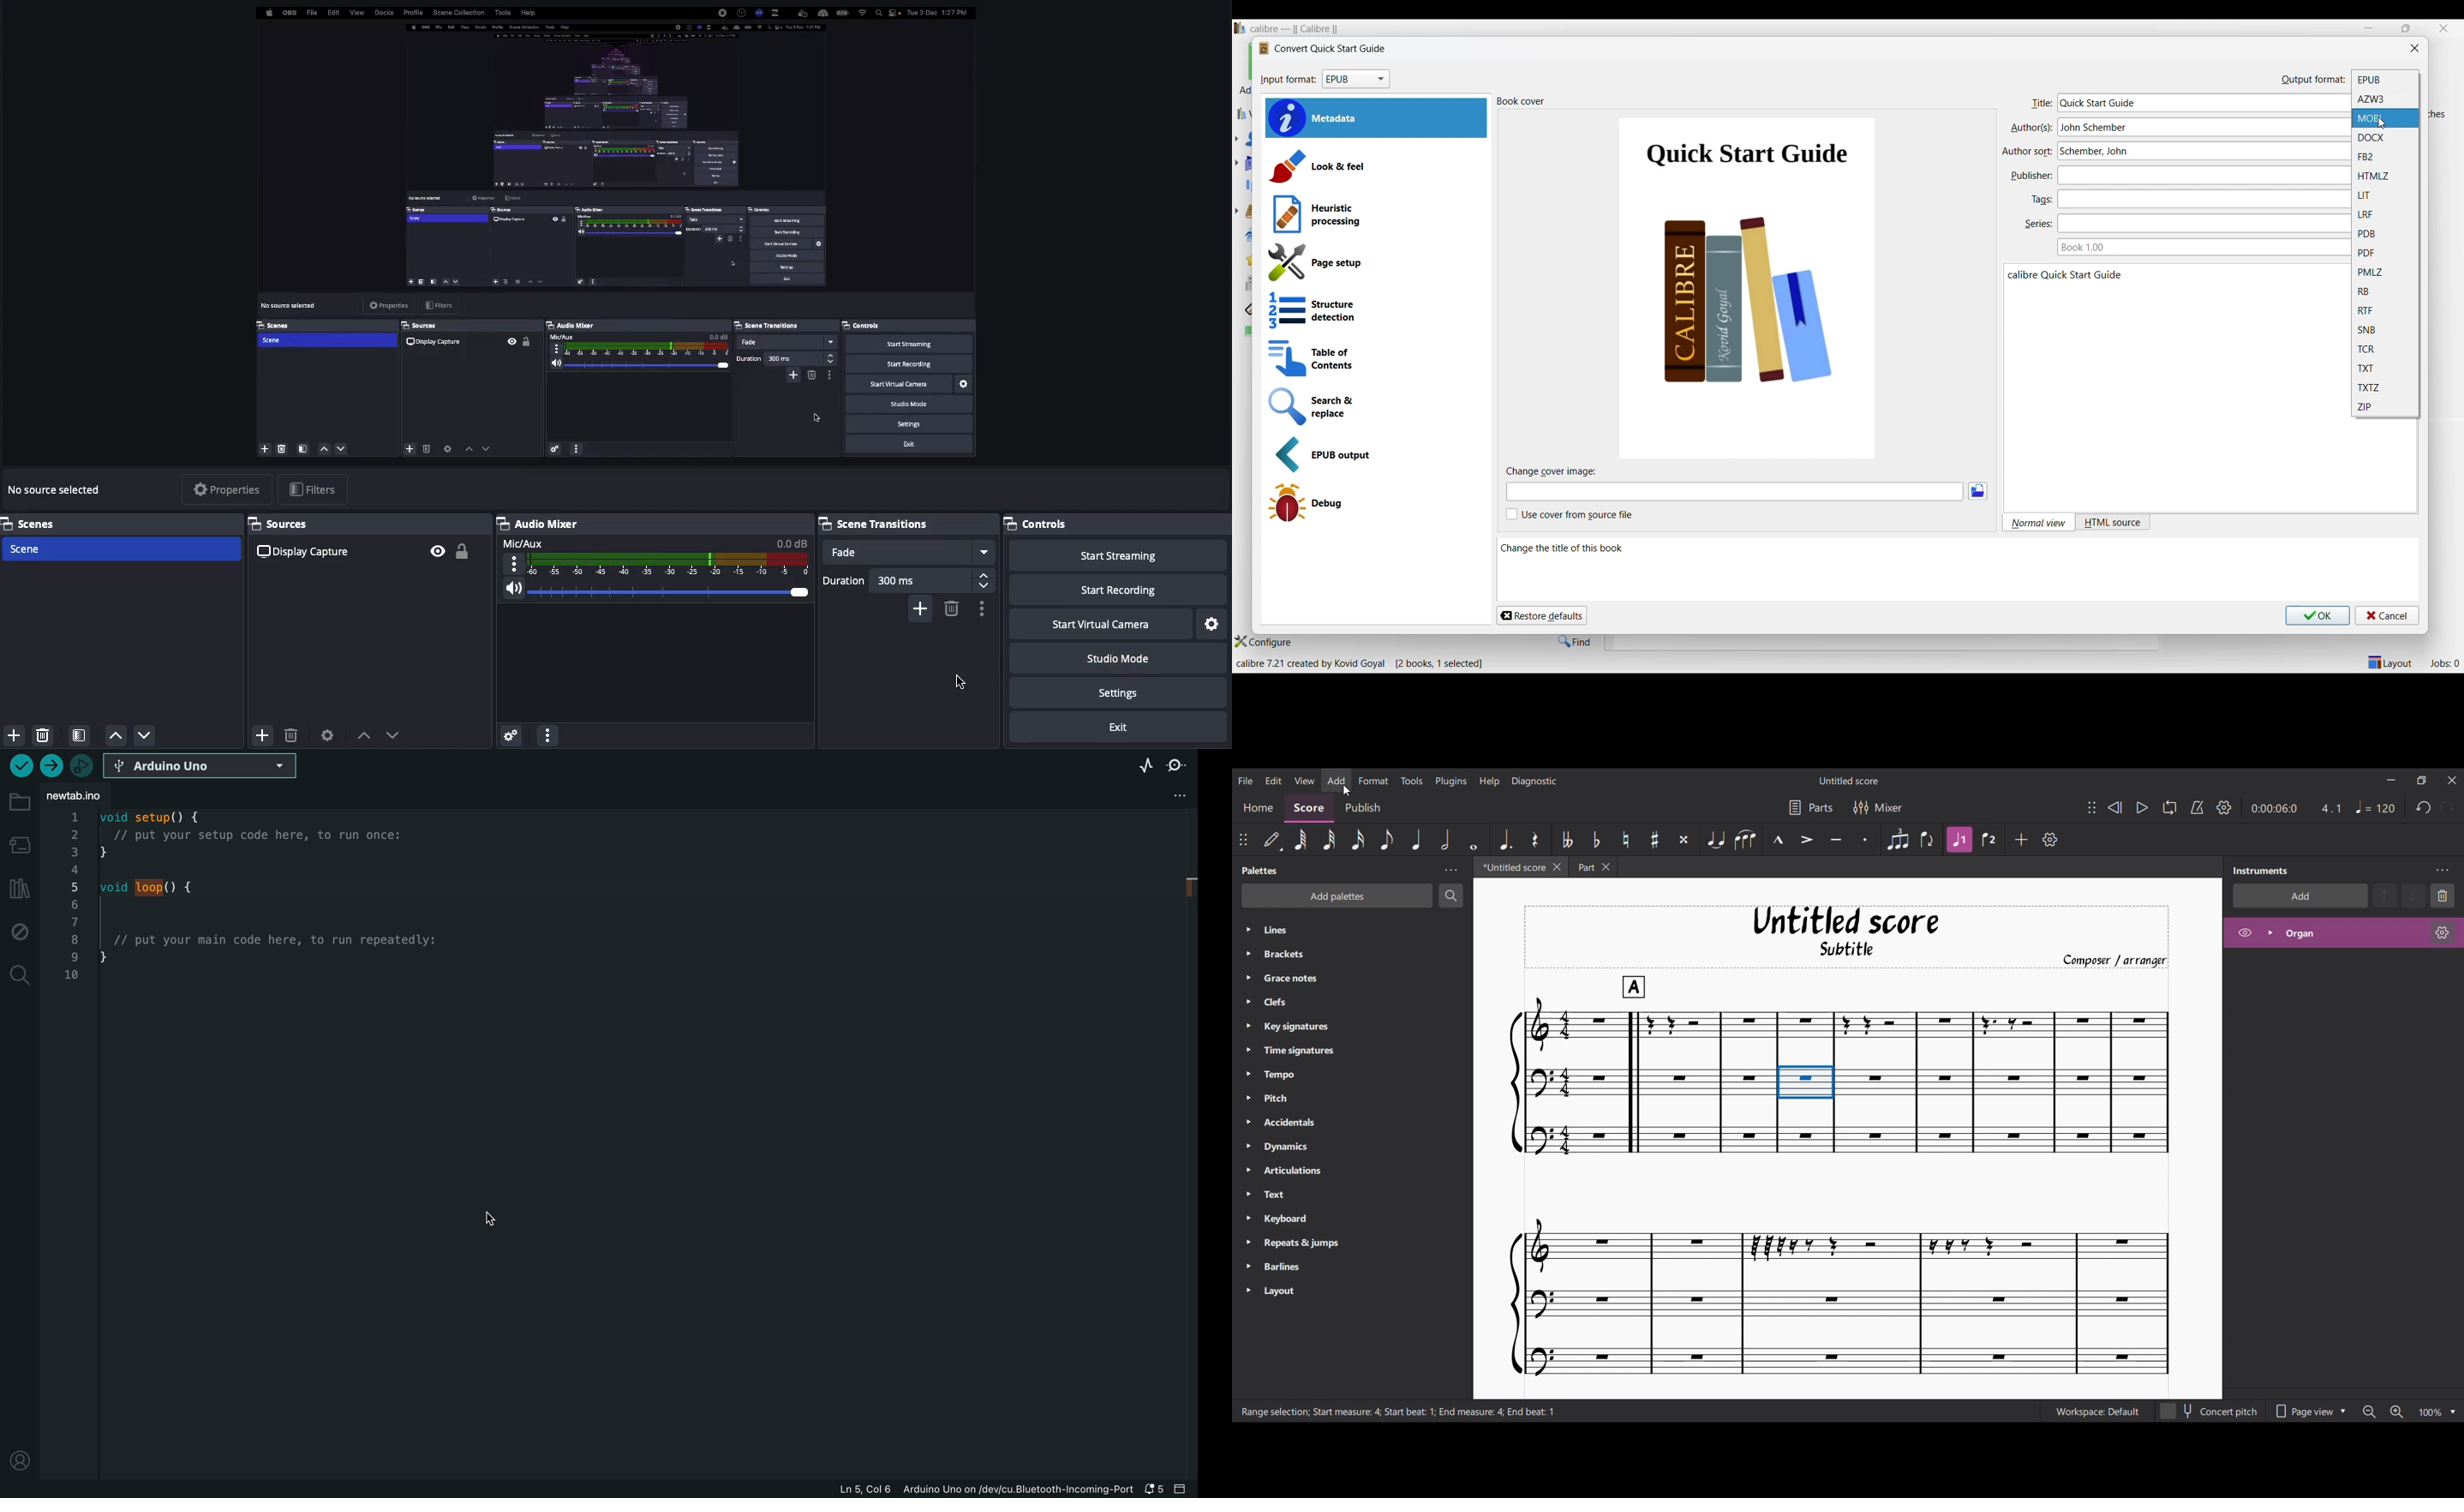 The height and width of the screenshot is (1512, 2464). I want to click on No source selected, so click(58, 490).